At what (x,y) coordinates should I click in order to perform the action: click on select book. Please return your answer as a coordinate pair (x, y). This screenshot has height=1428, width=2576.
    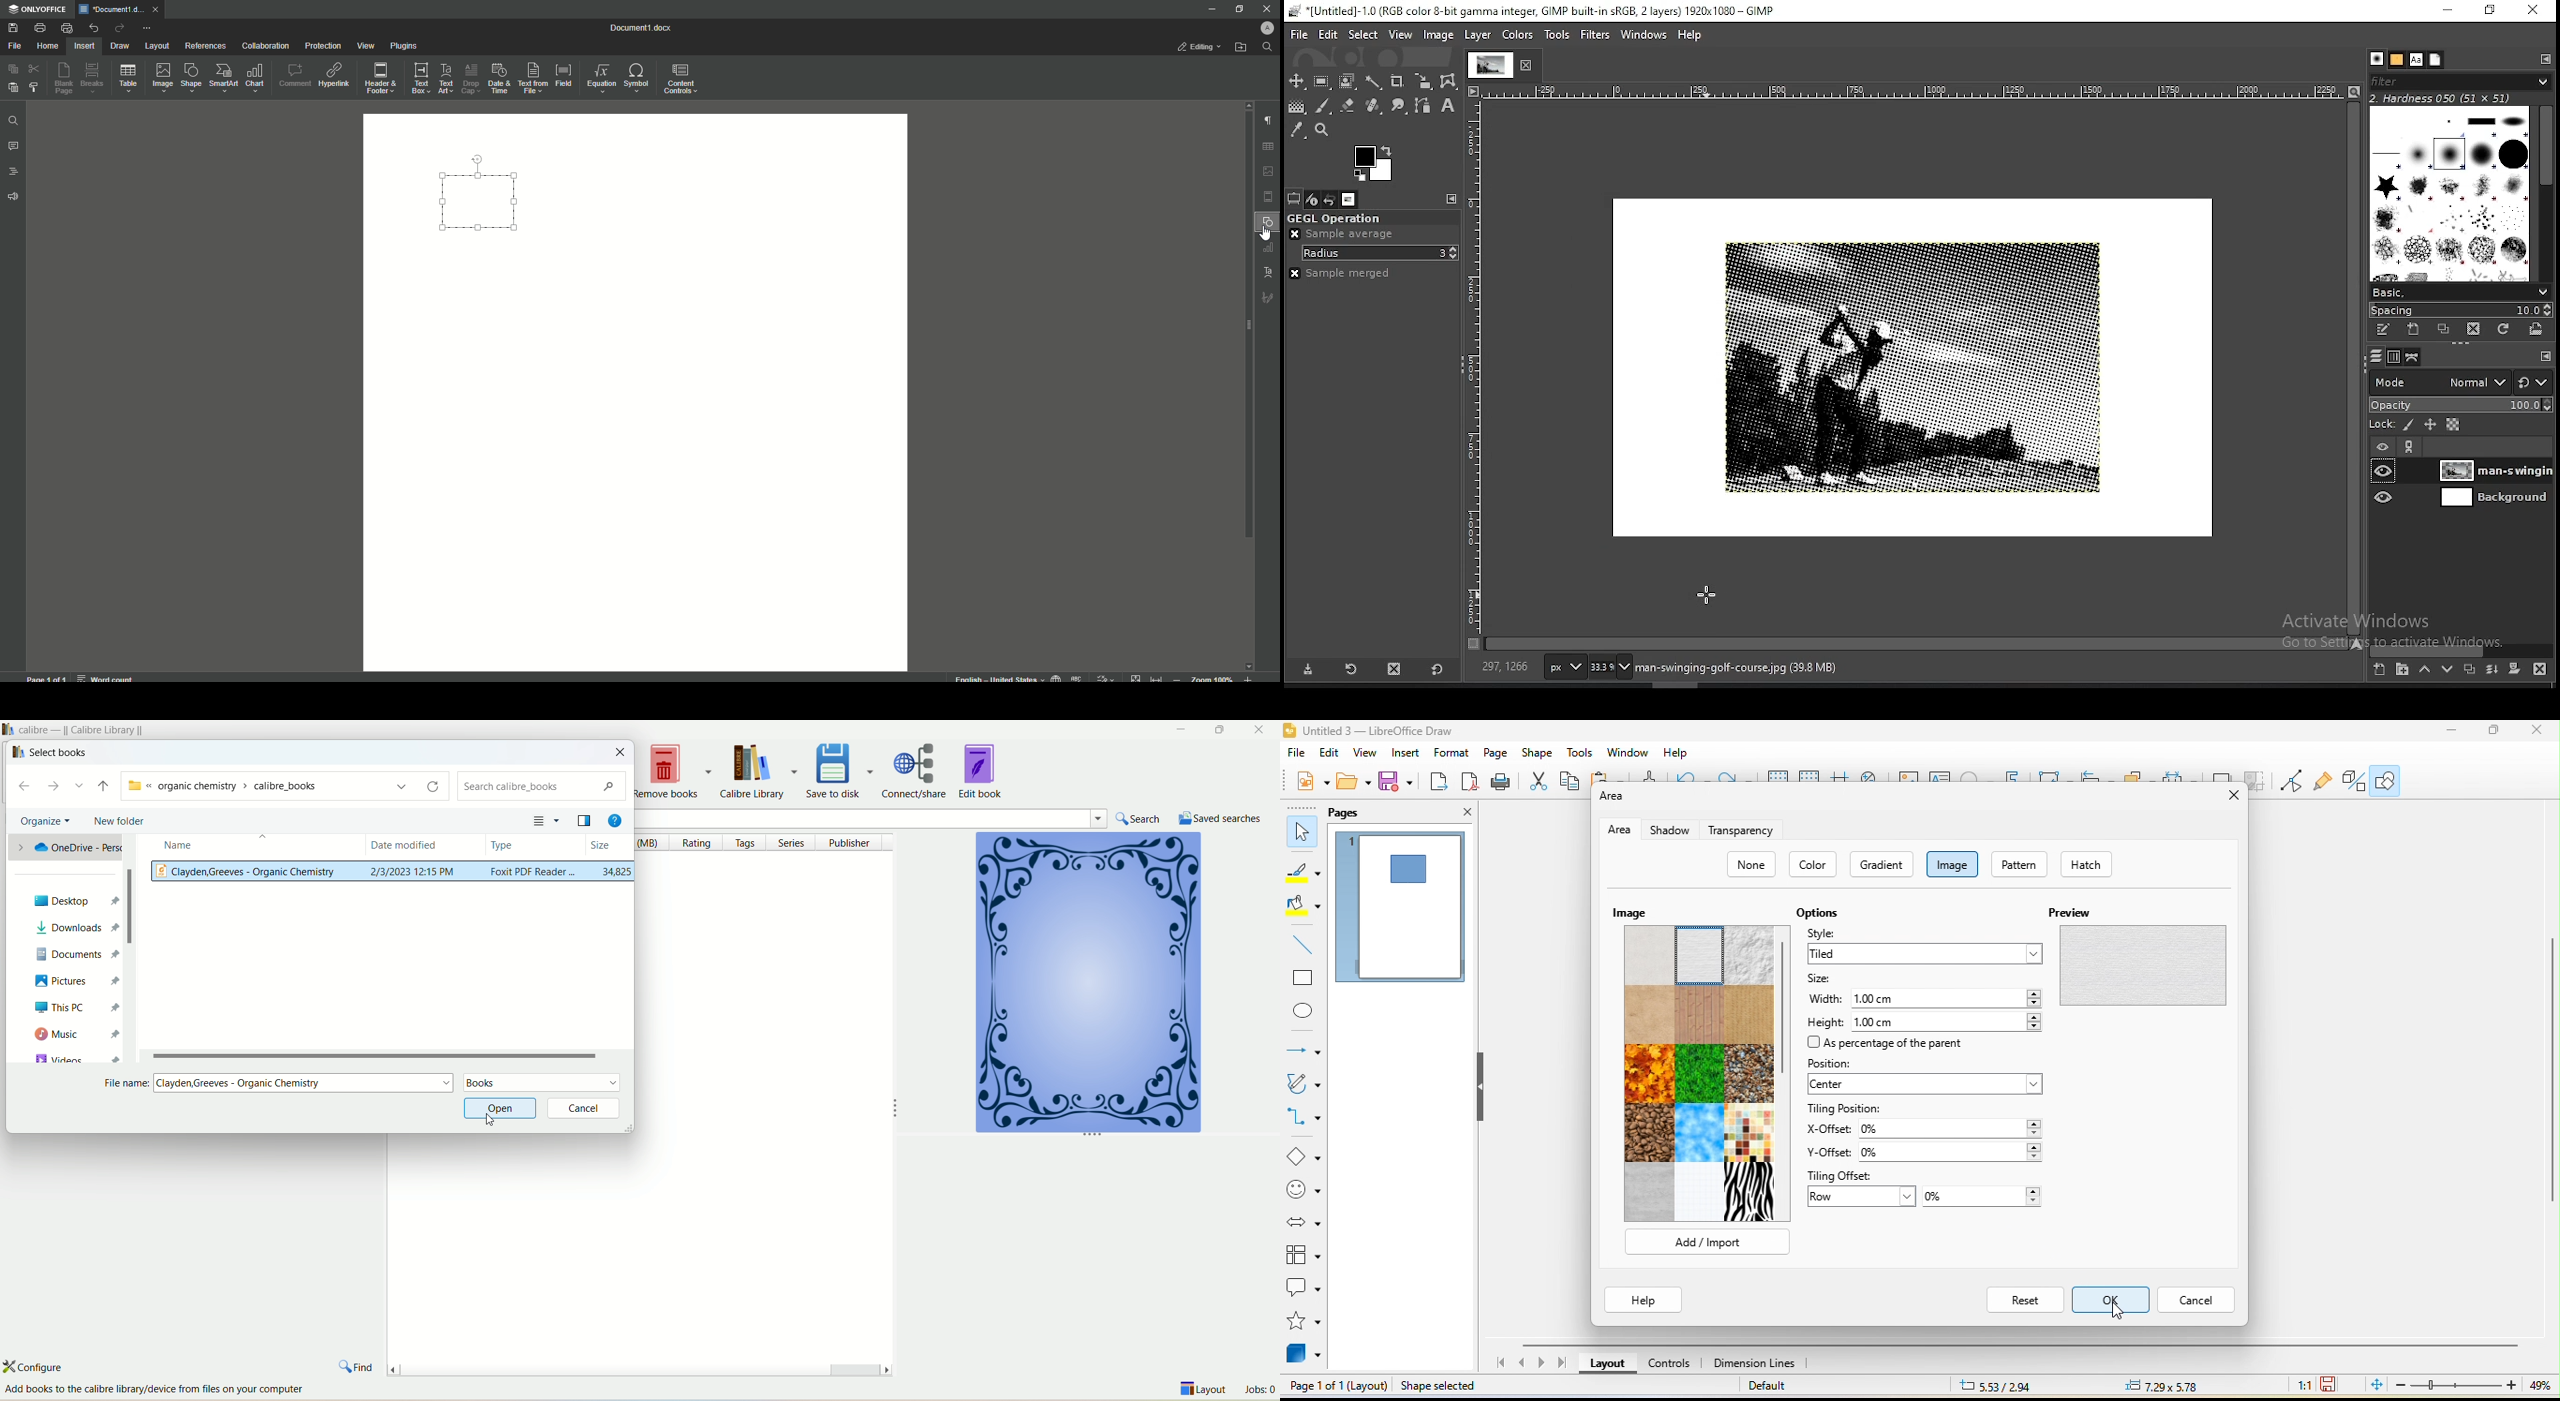
    Looking at the image, I should click on (59, 753).